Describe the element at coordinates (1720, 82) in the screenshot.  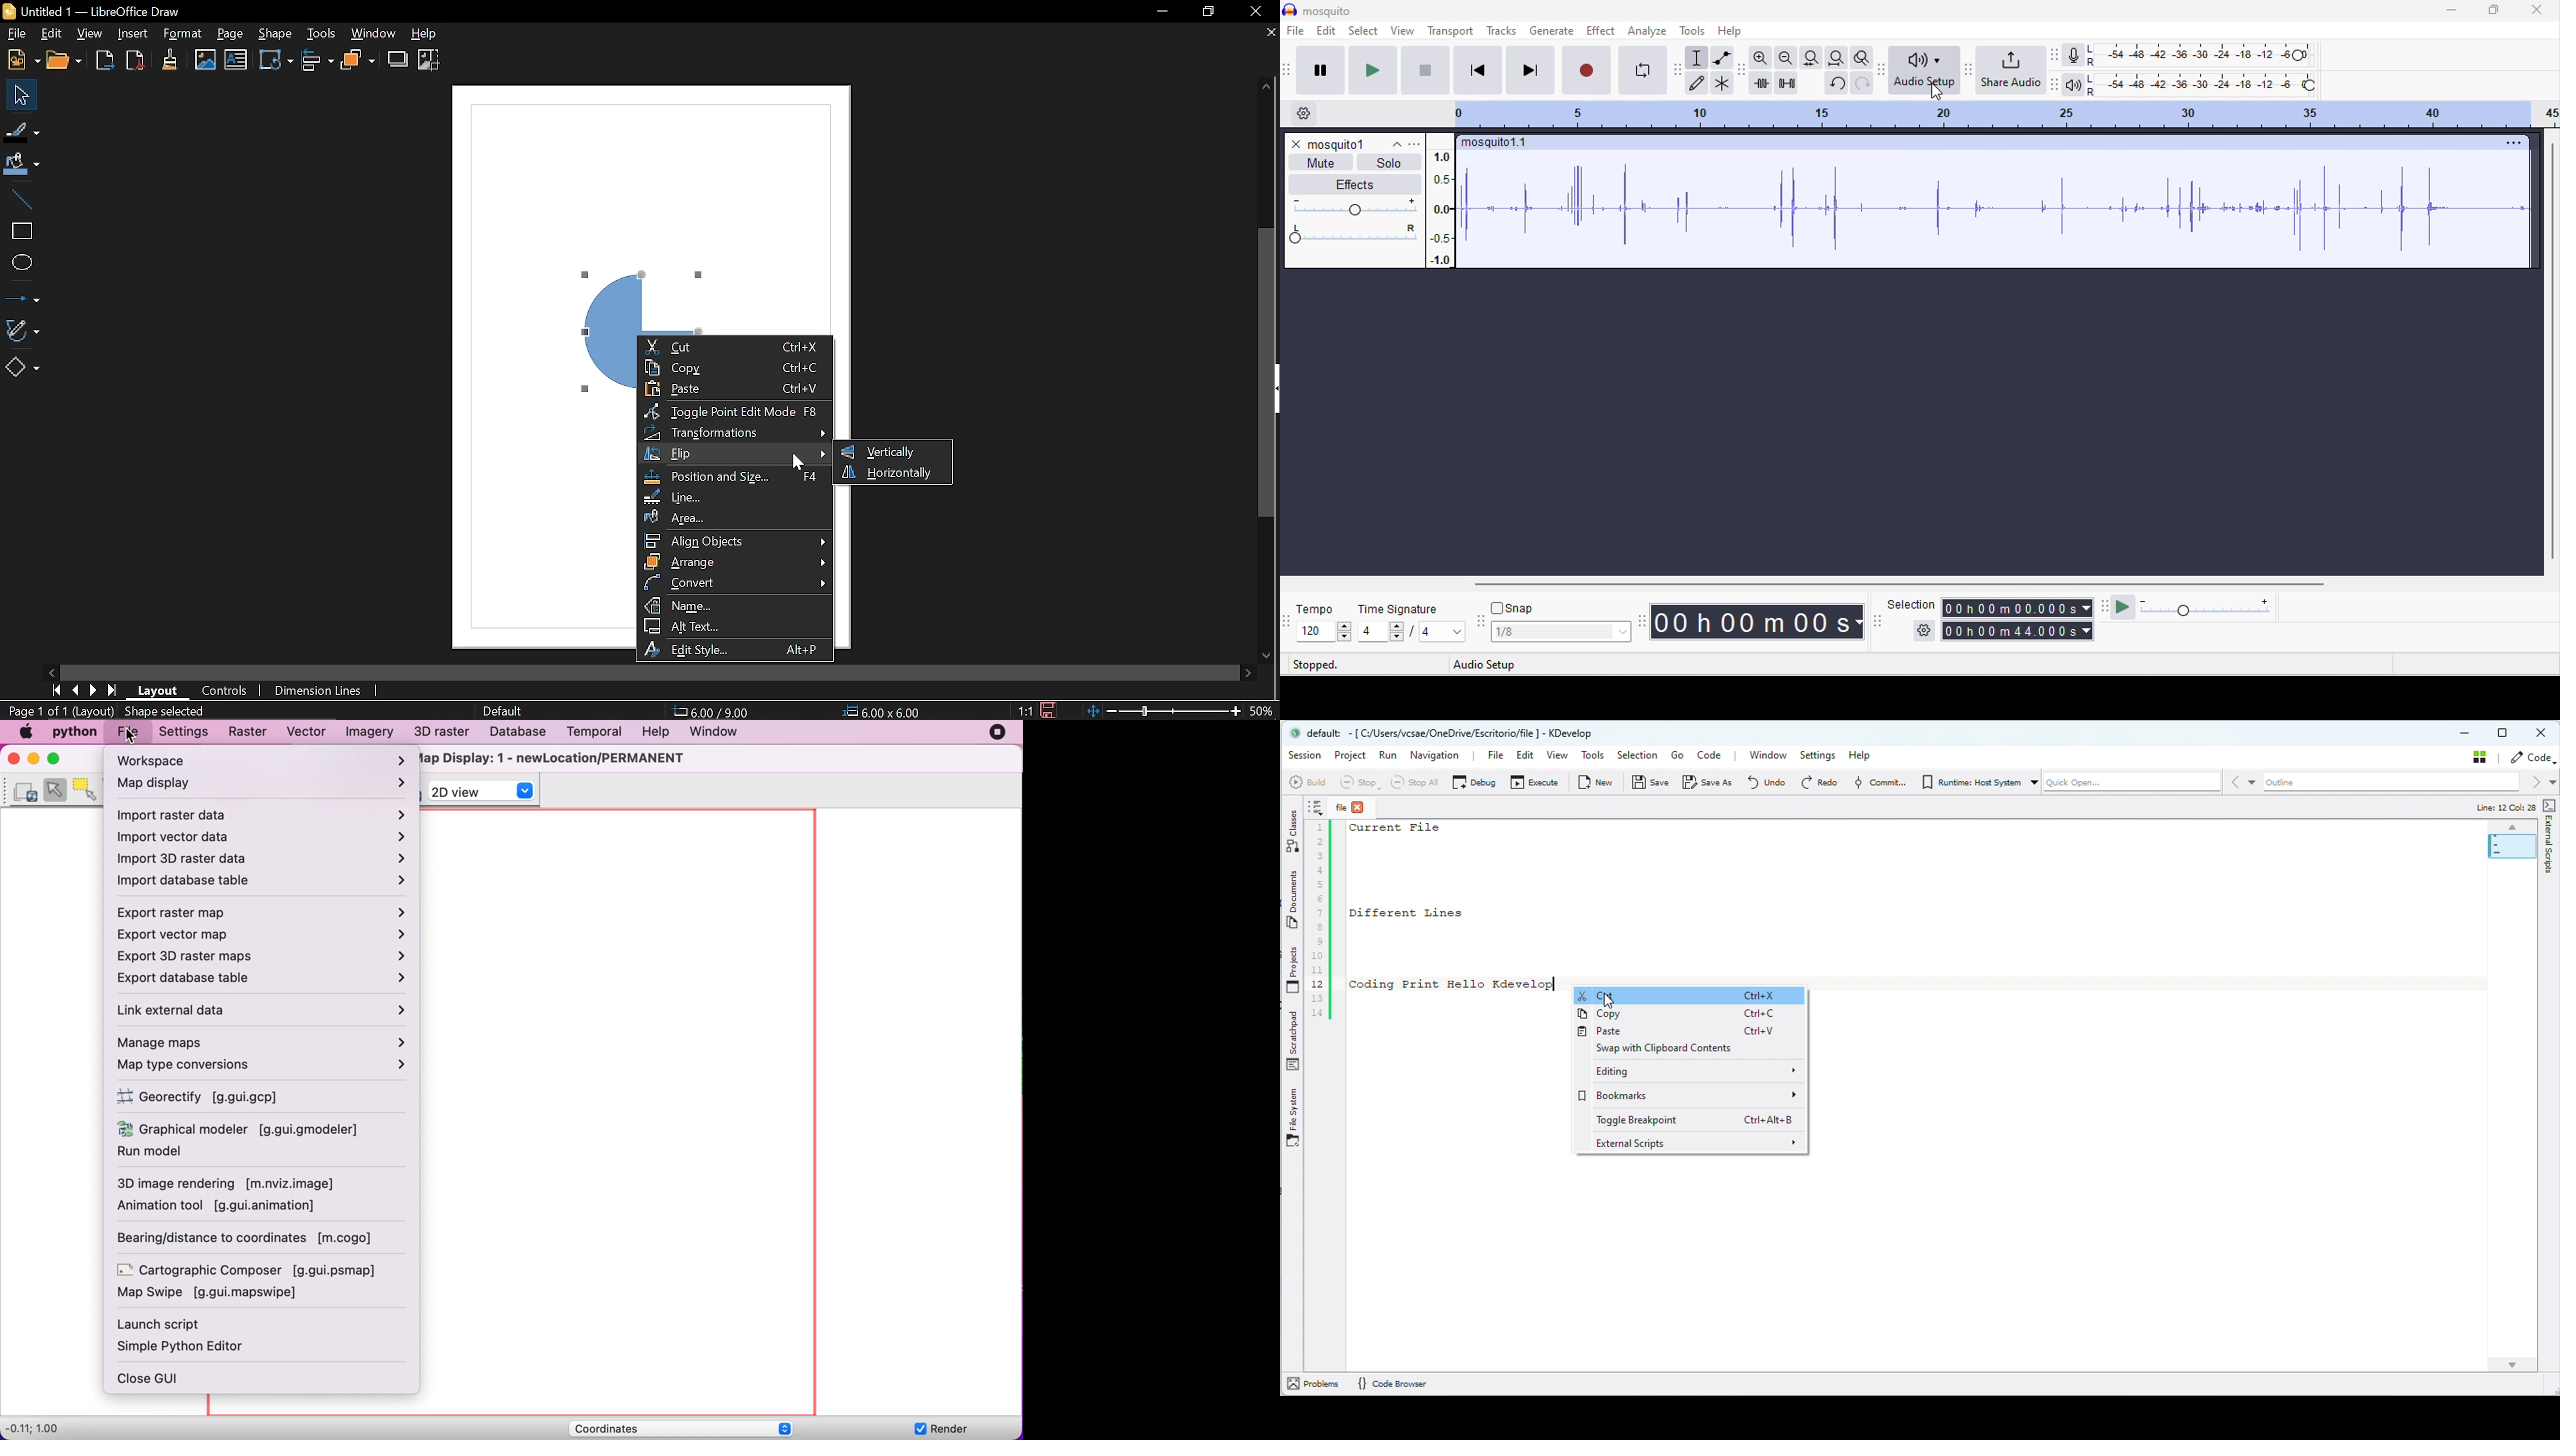
I see `multi` at that location.